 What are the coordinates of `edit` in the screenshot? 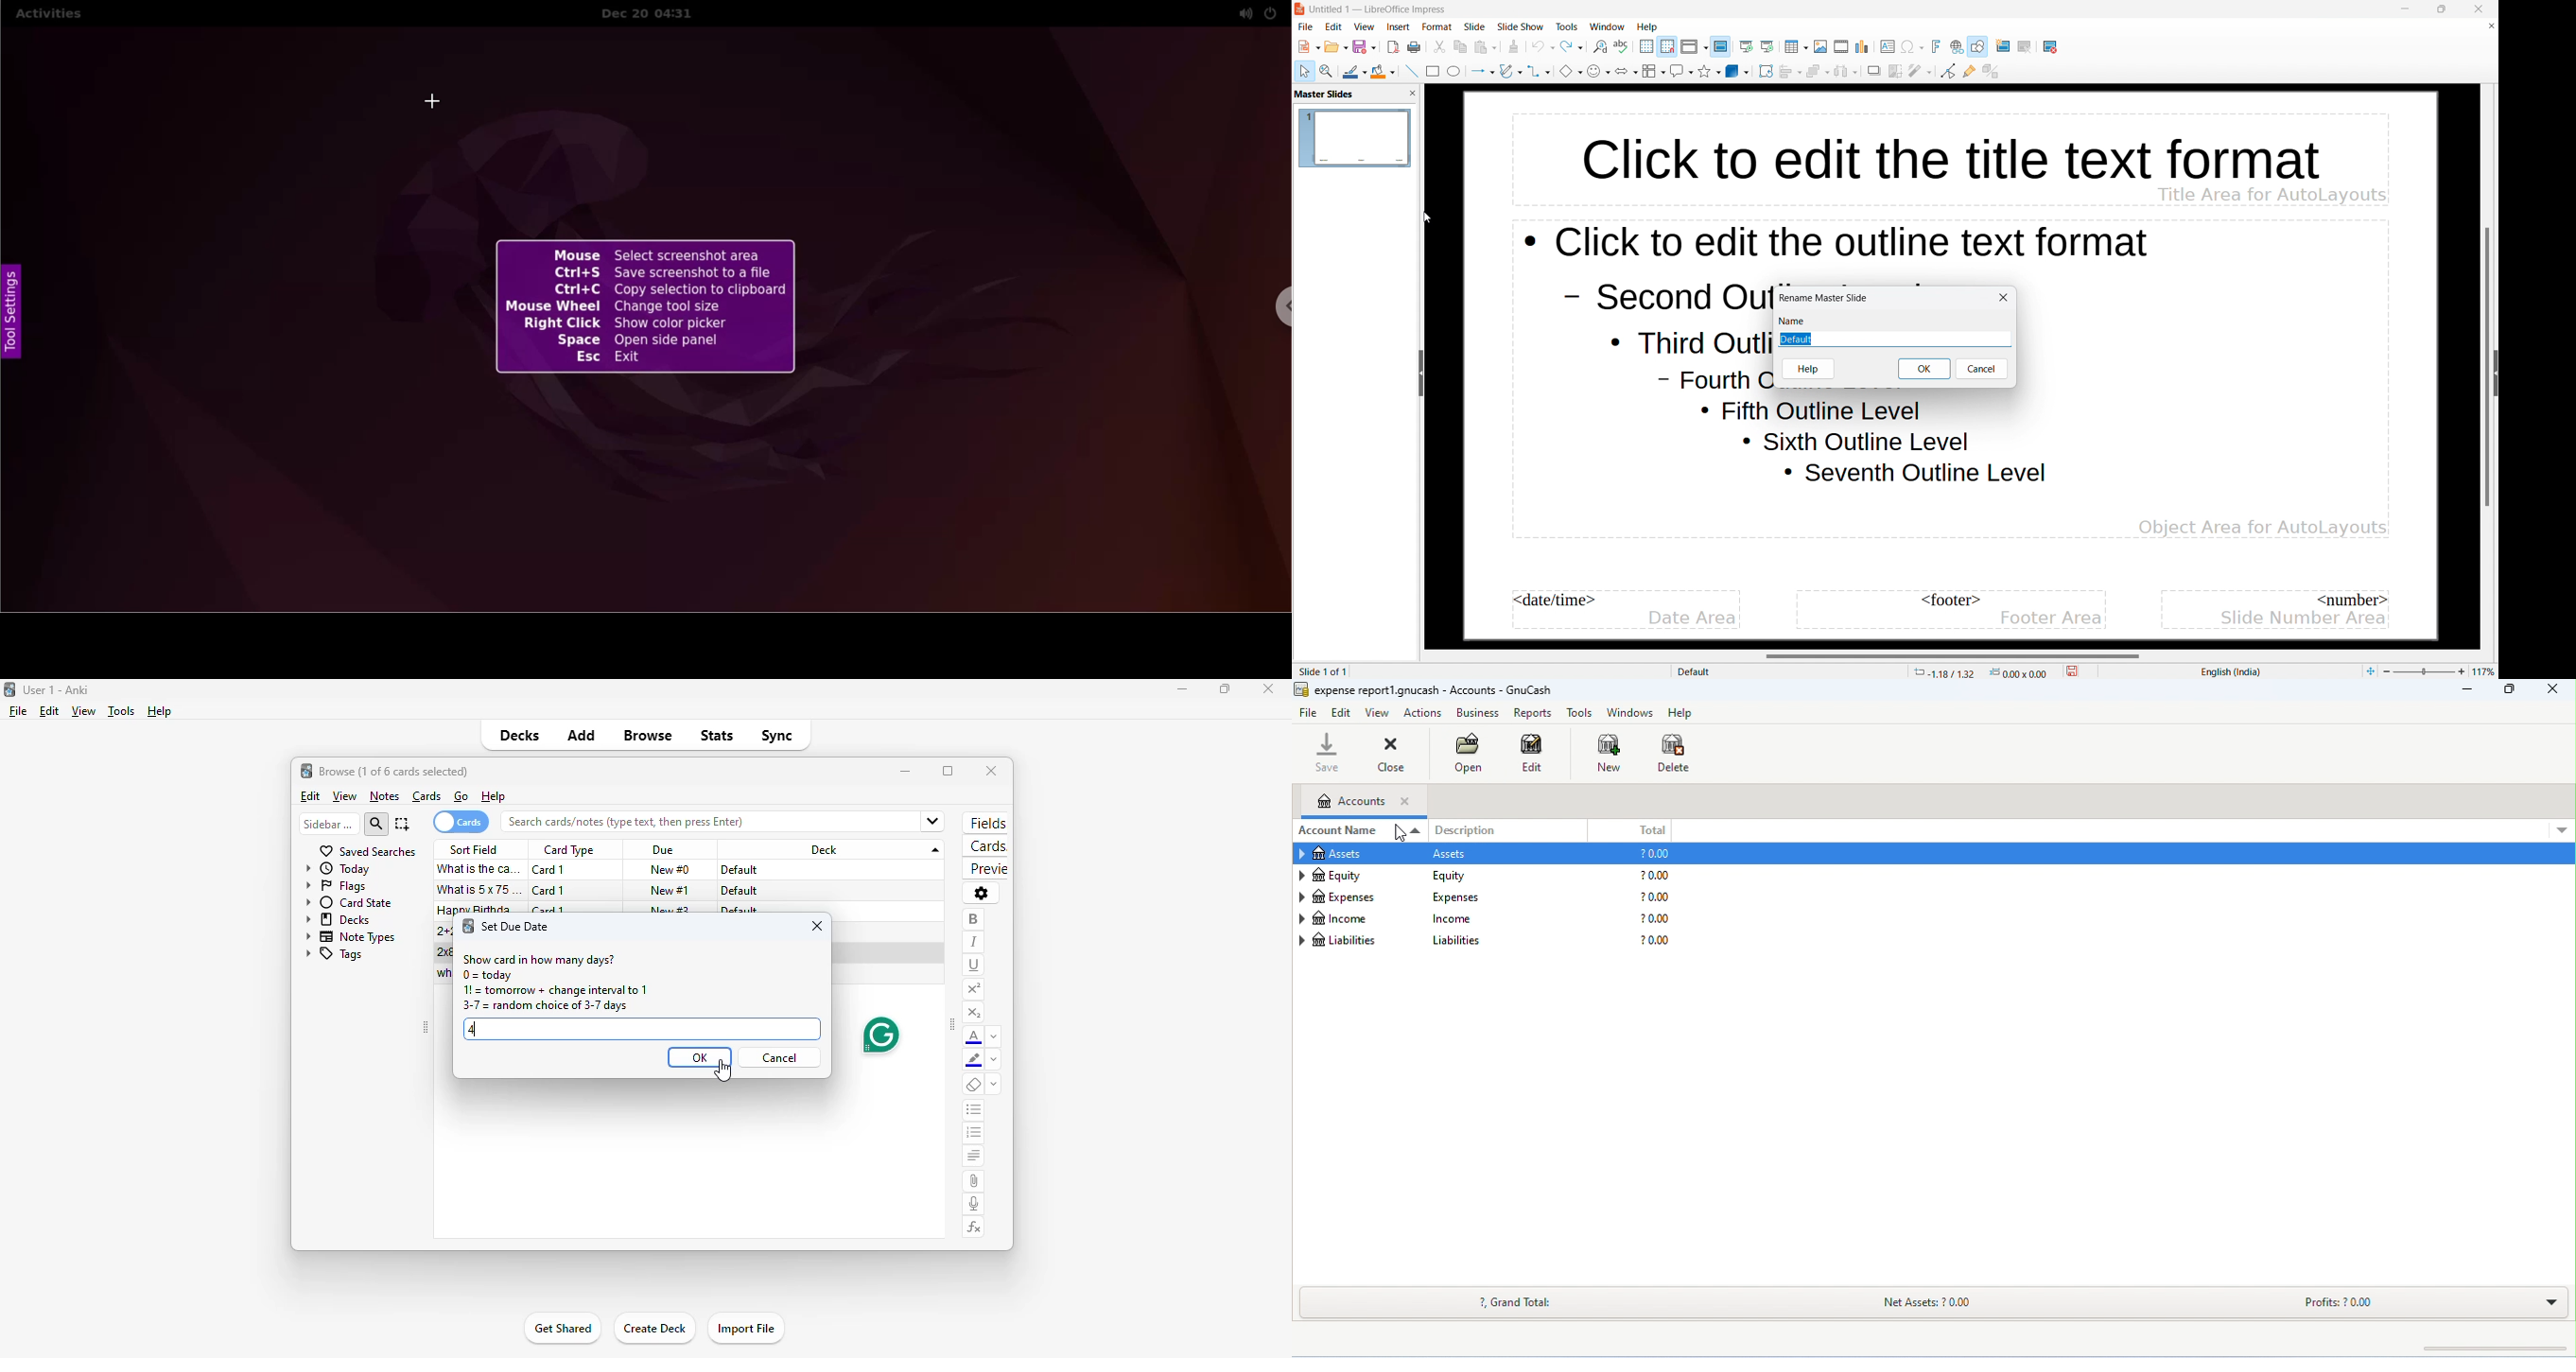 It's located at (48, 711).